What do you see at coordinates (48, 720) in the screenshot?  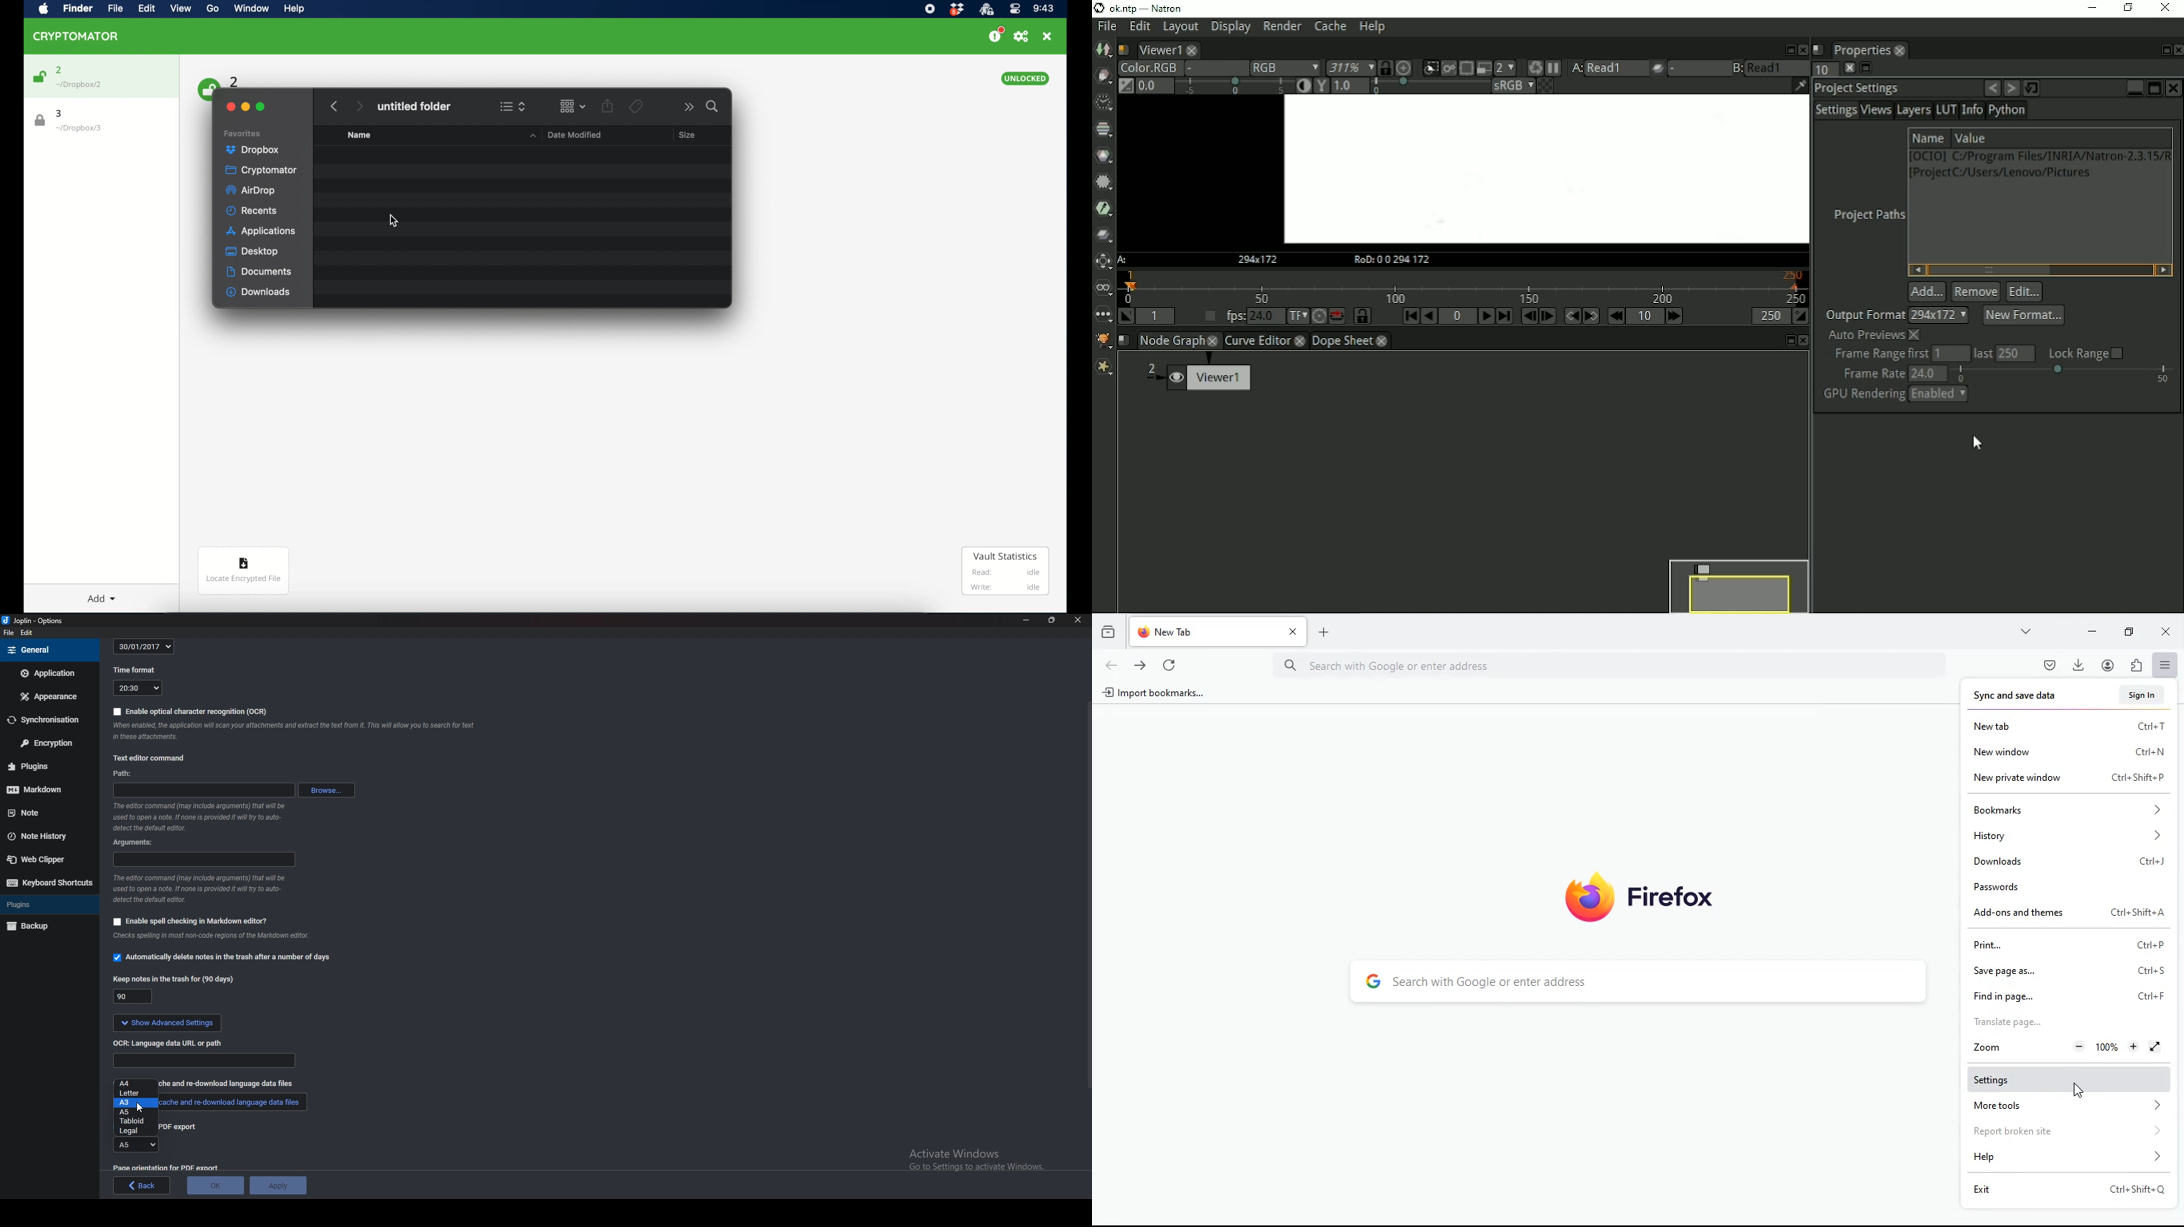 I see `Synchronization` at bounding box center [48, 720].